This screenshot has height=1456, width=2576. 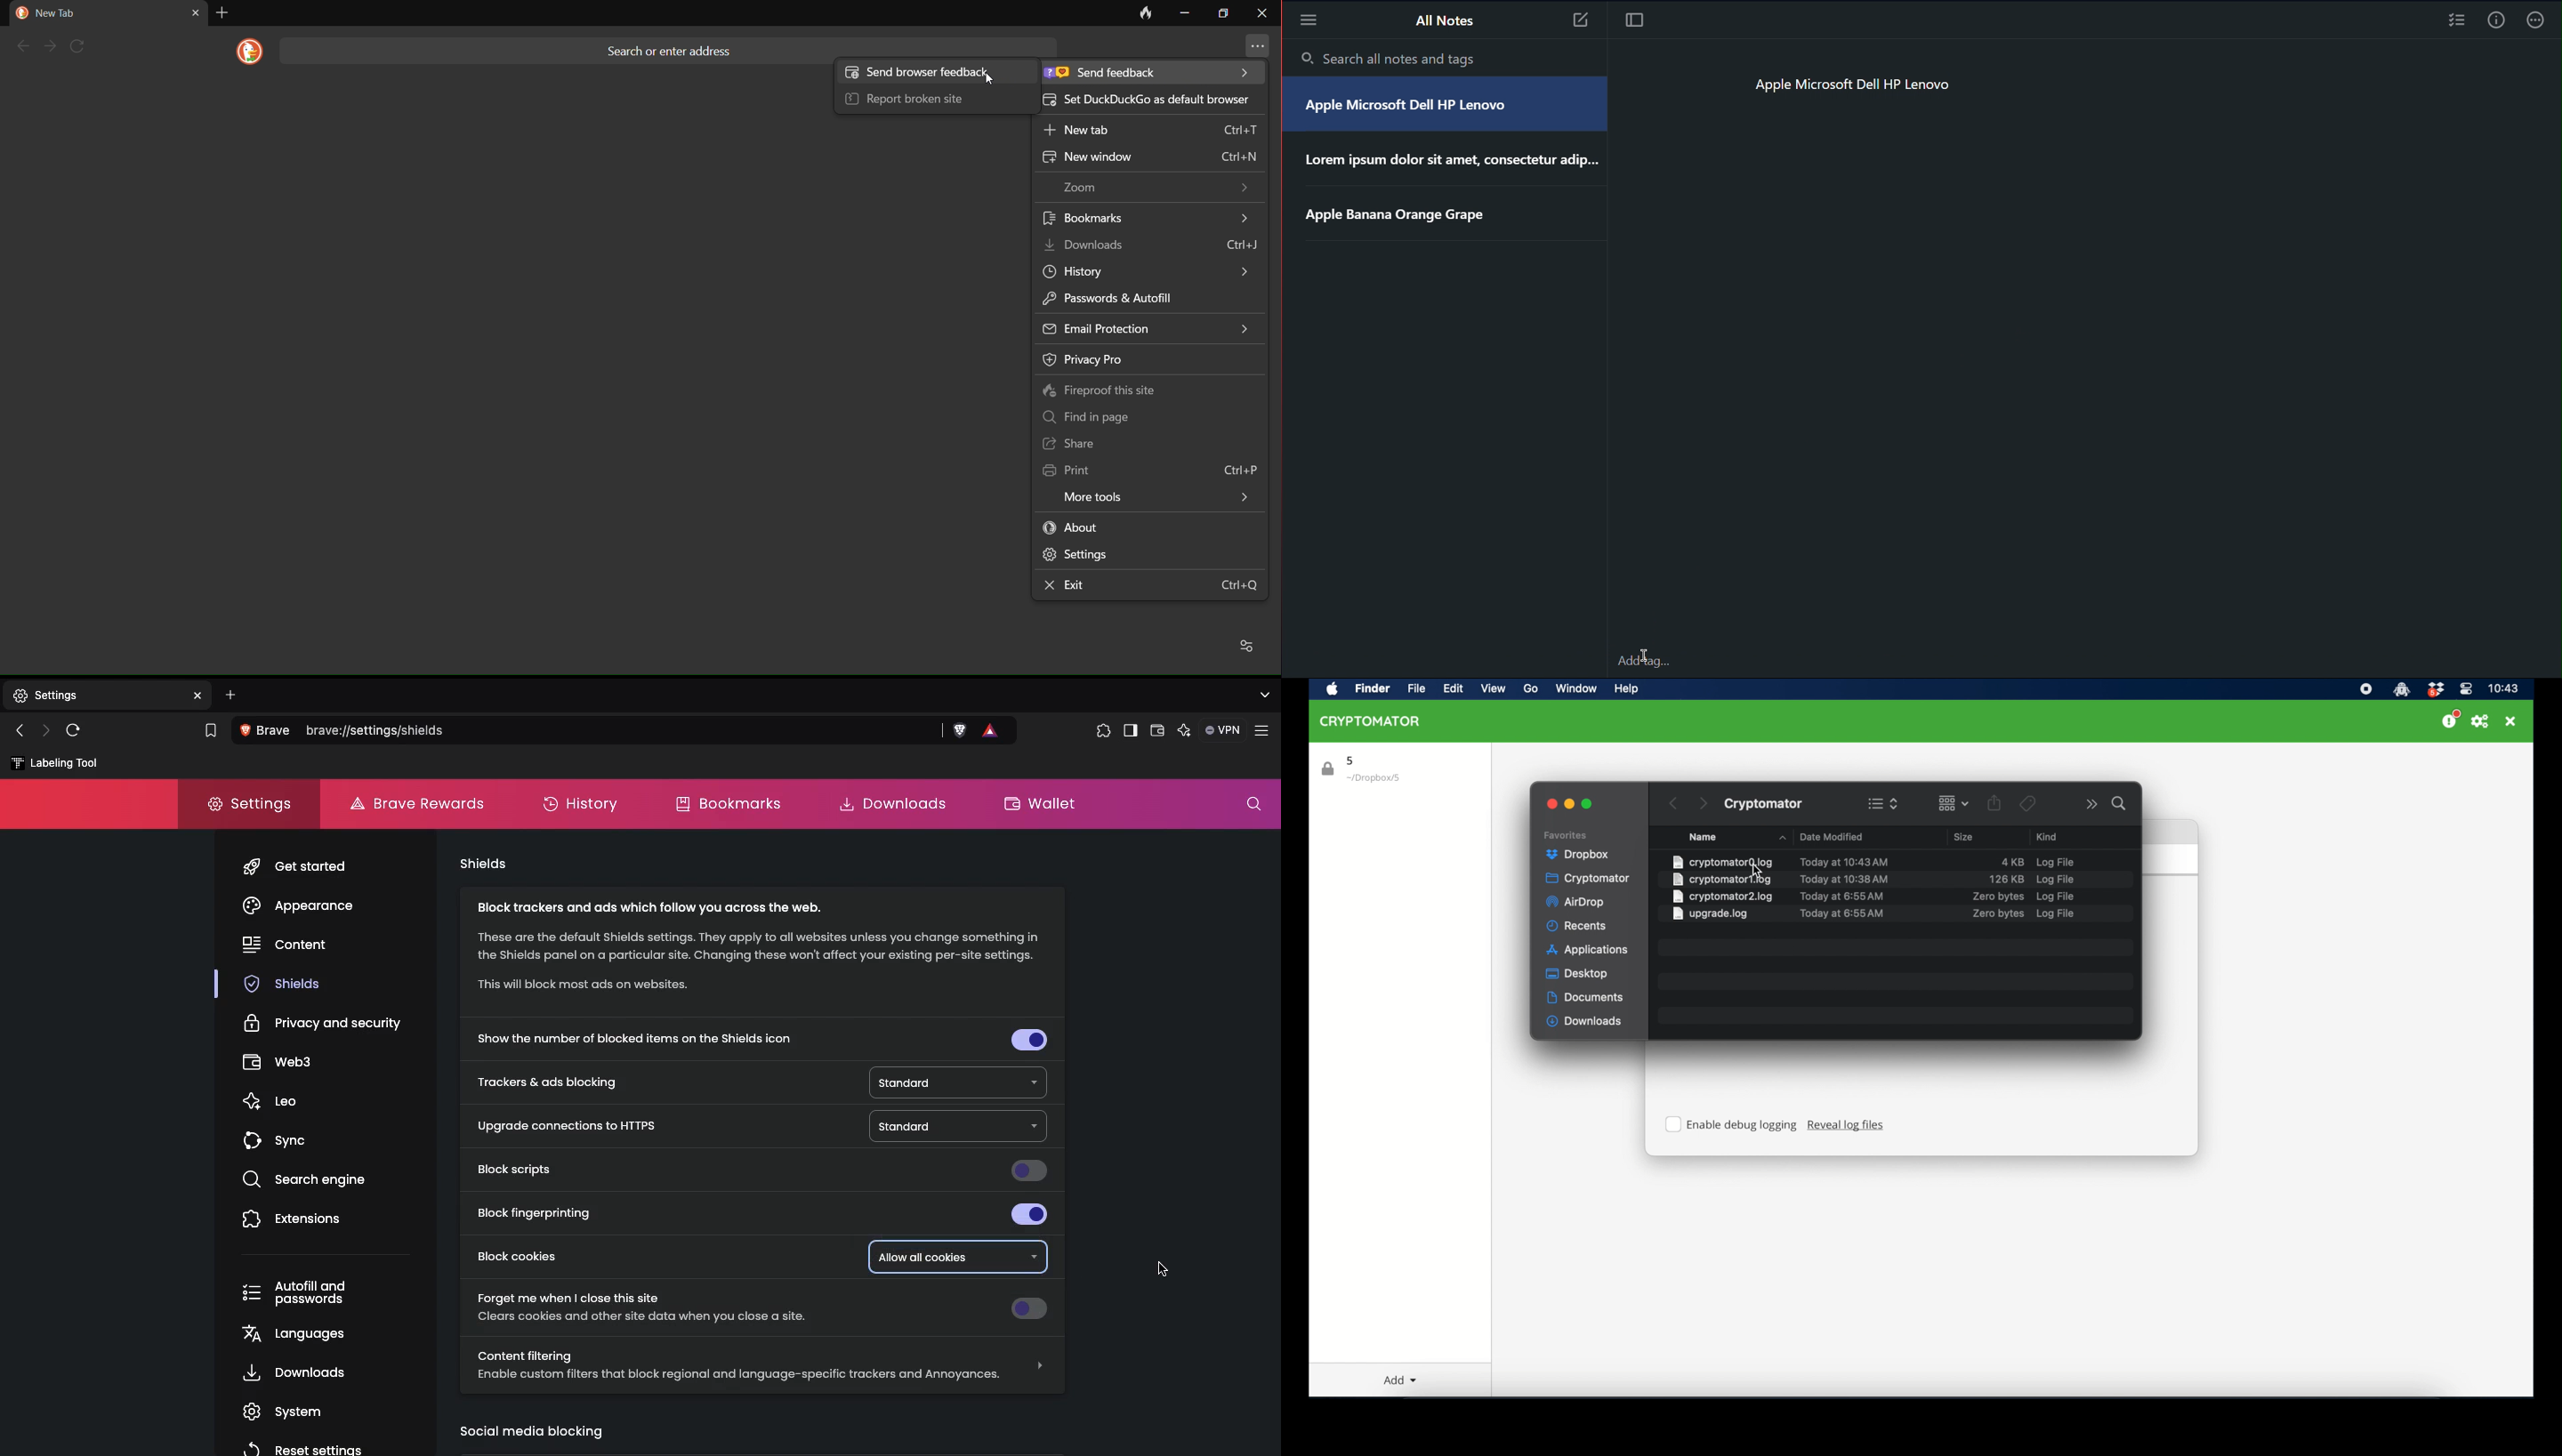 What do you see at coordinates (2006, 879) in the screenshot?
I see `size` at bounding box center [2006, 879].